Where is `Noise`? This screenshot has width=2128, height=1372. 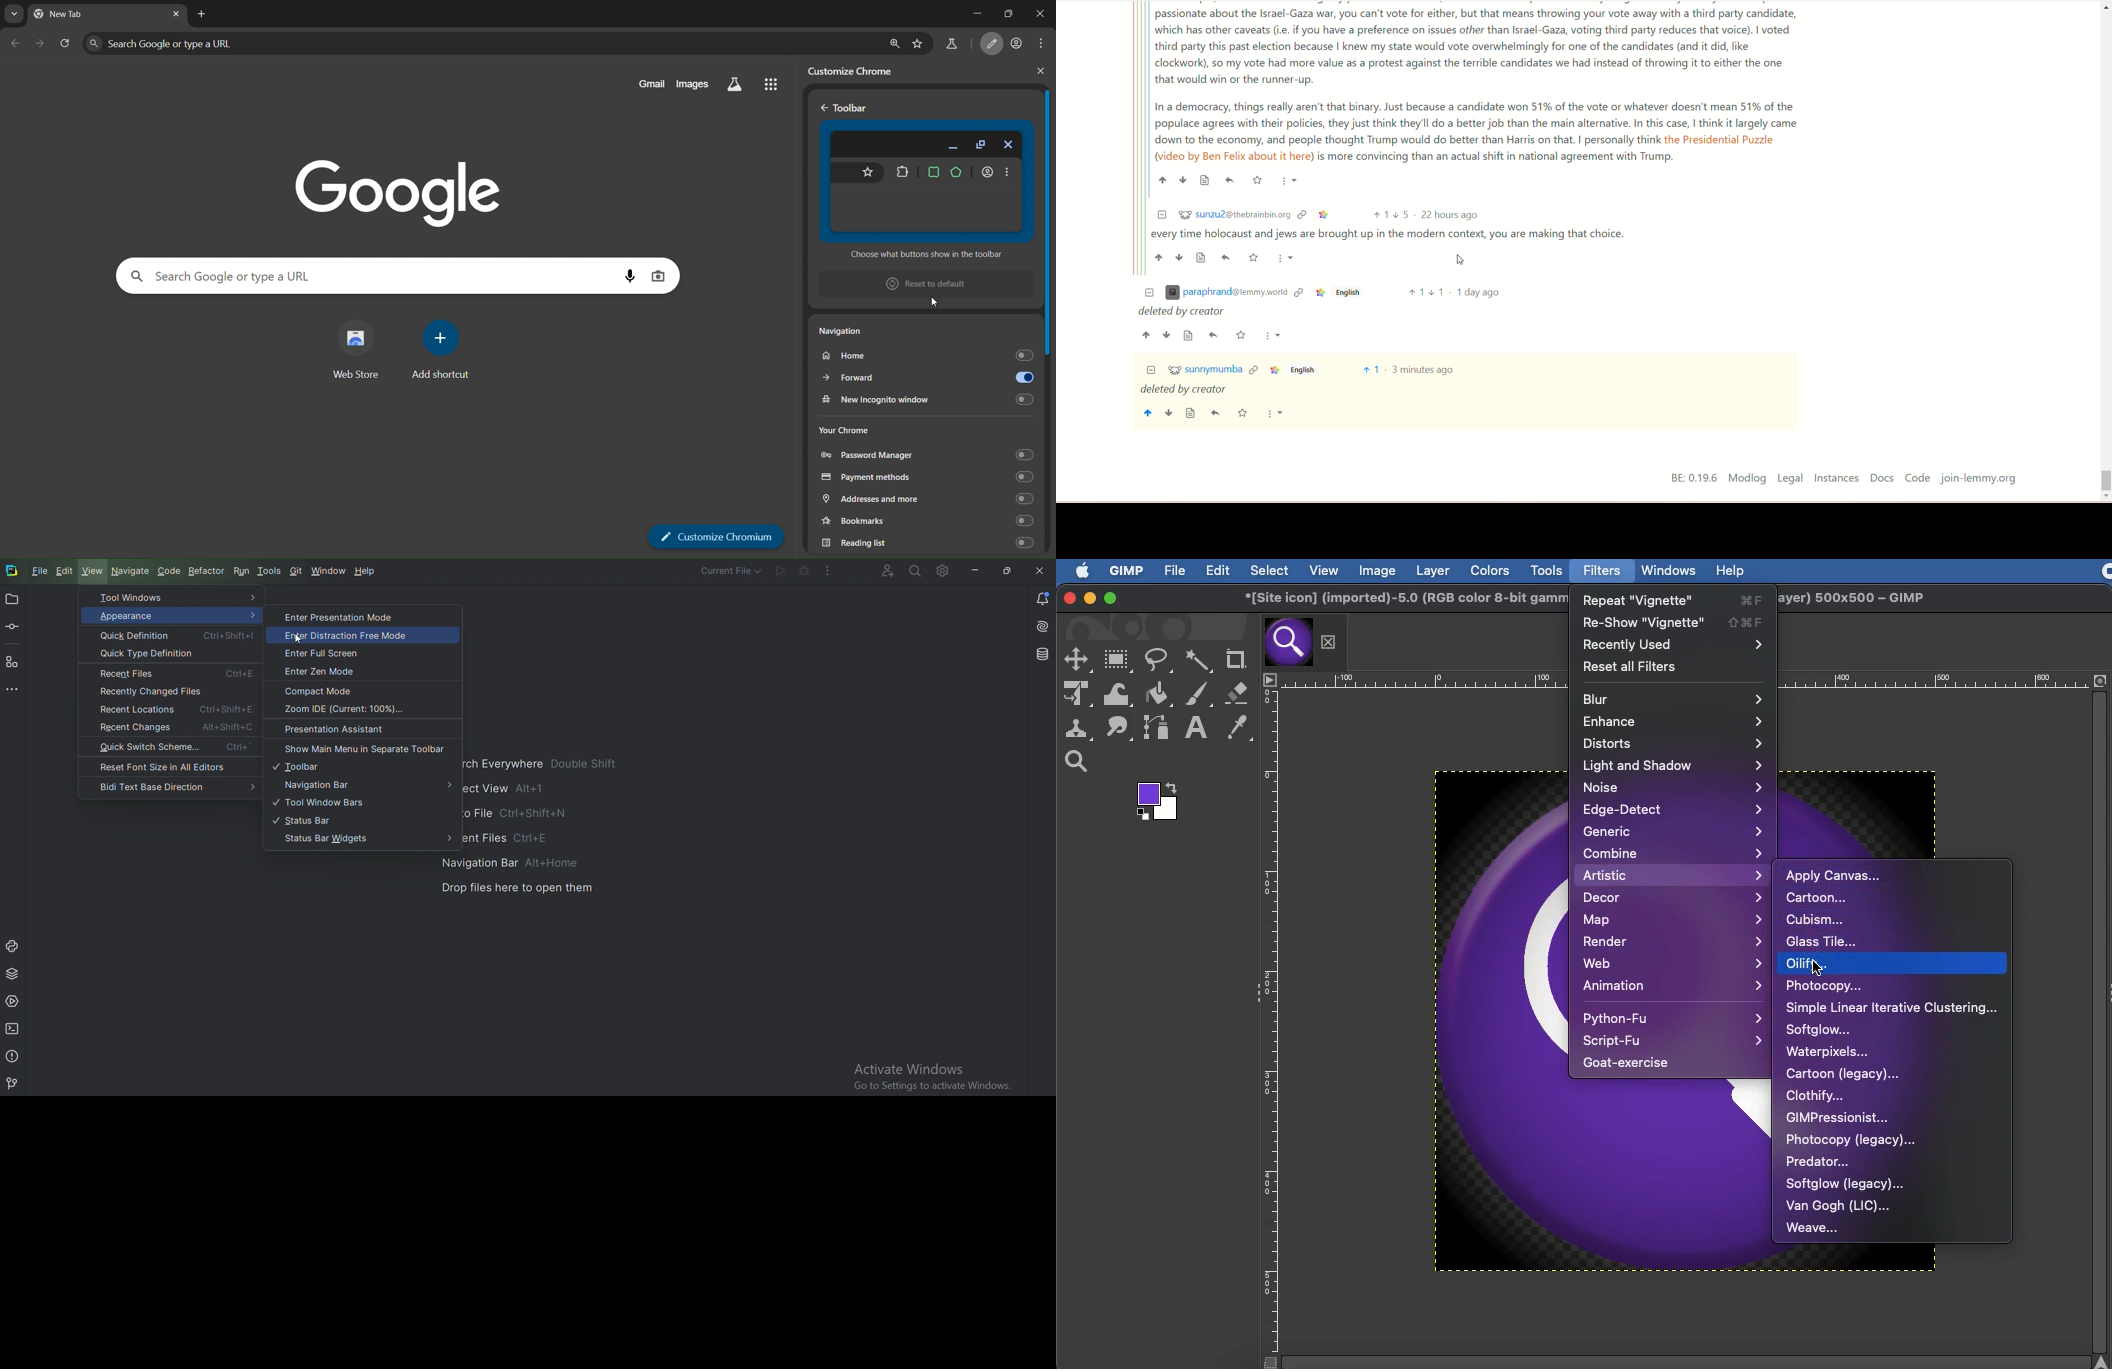
Noise is located at coordinates (1673, 786).